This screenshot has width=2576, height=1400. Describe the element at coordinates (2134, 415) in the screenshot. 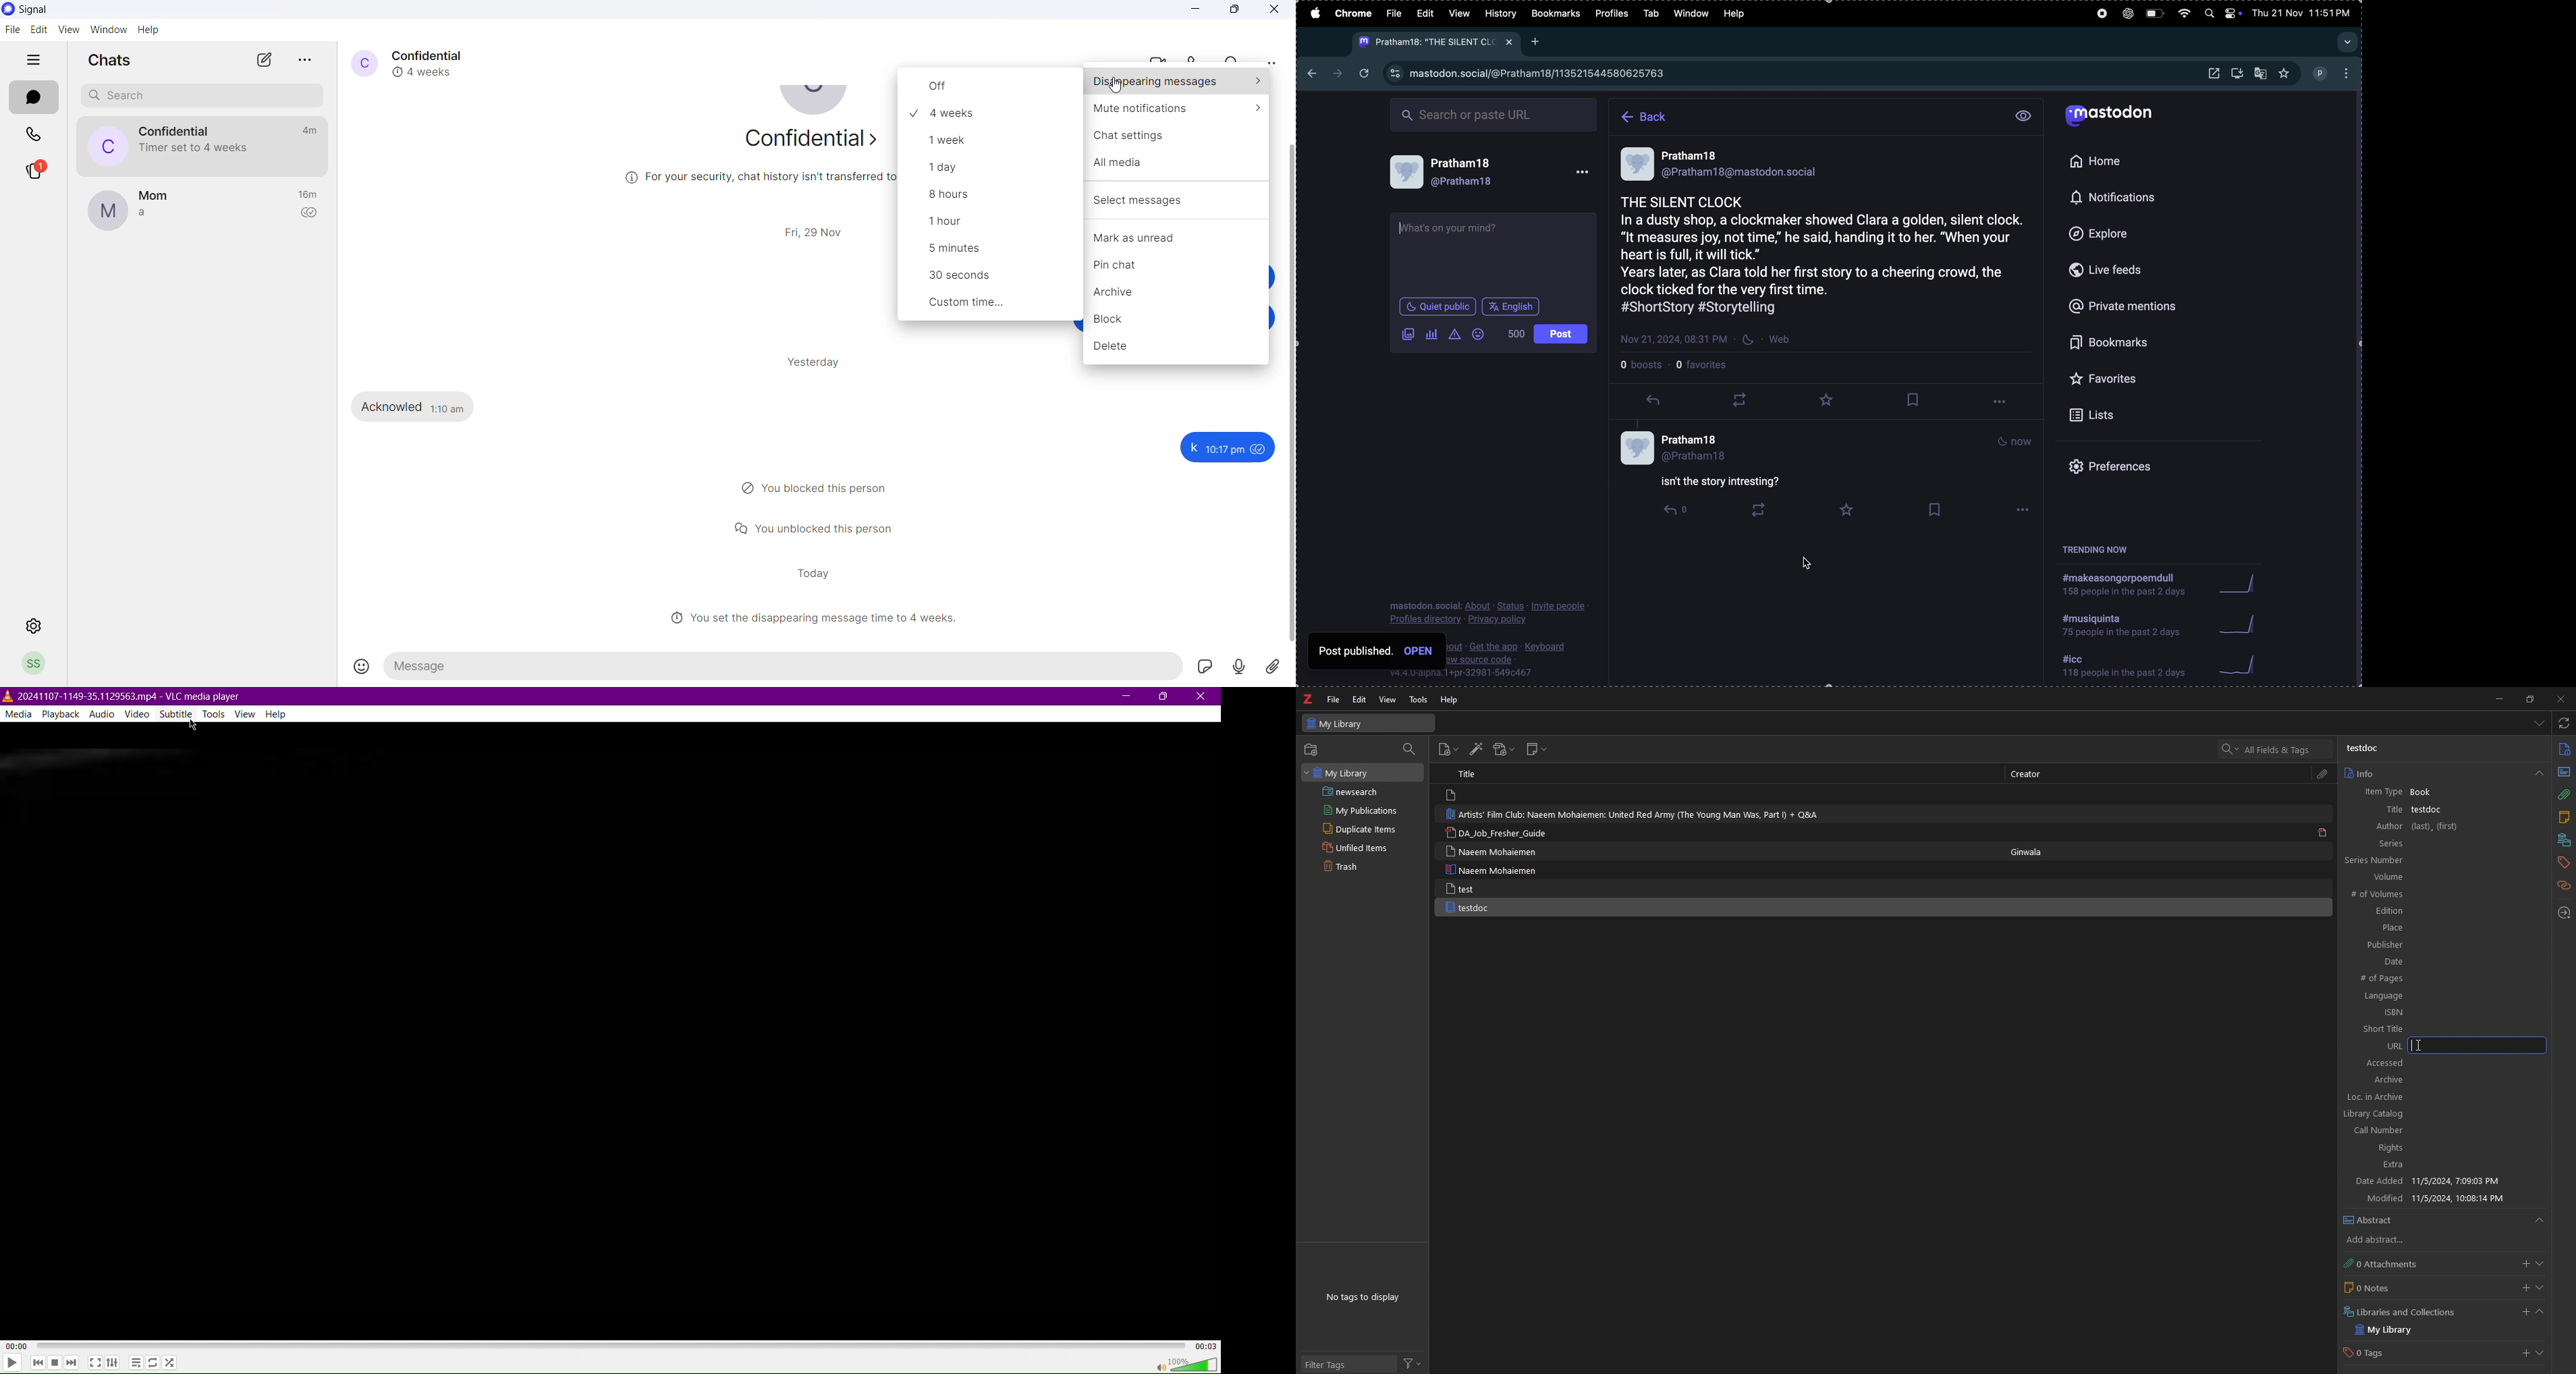

I see `list` at that location.